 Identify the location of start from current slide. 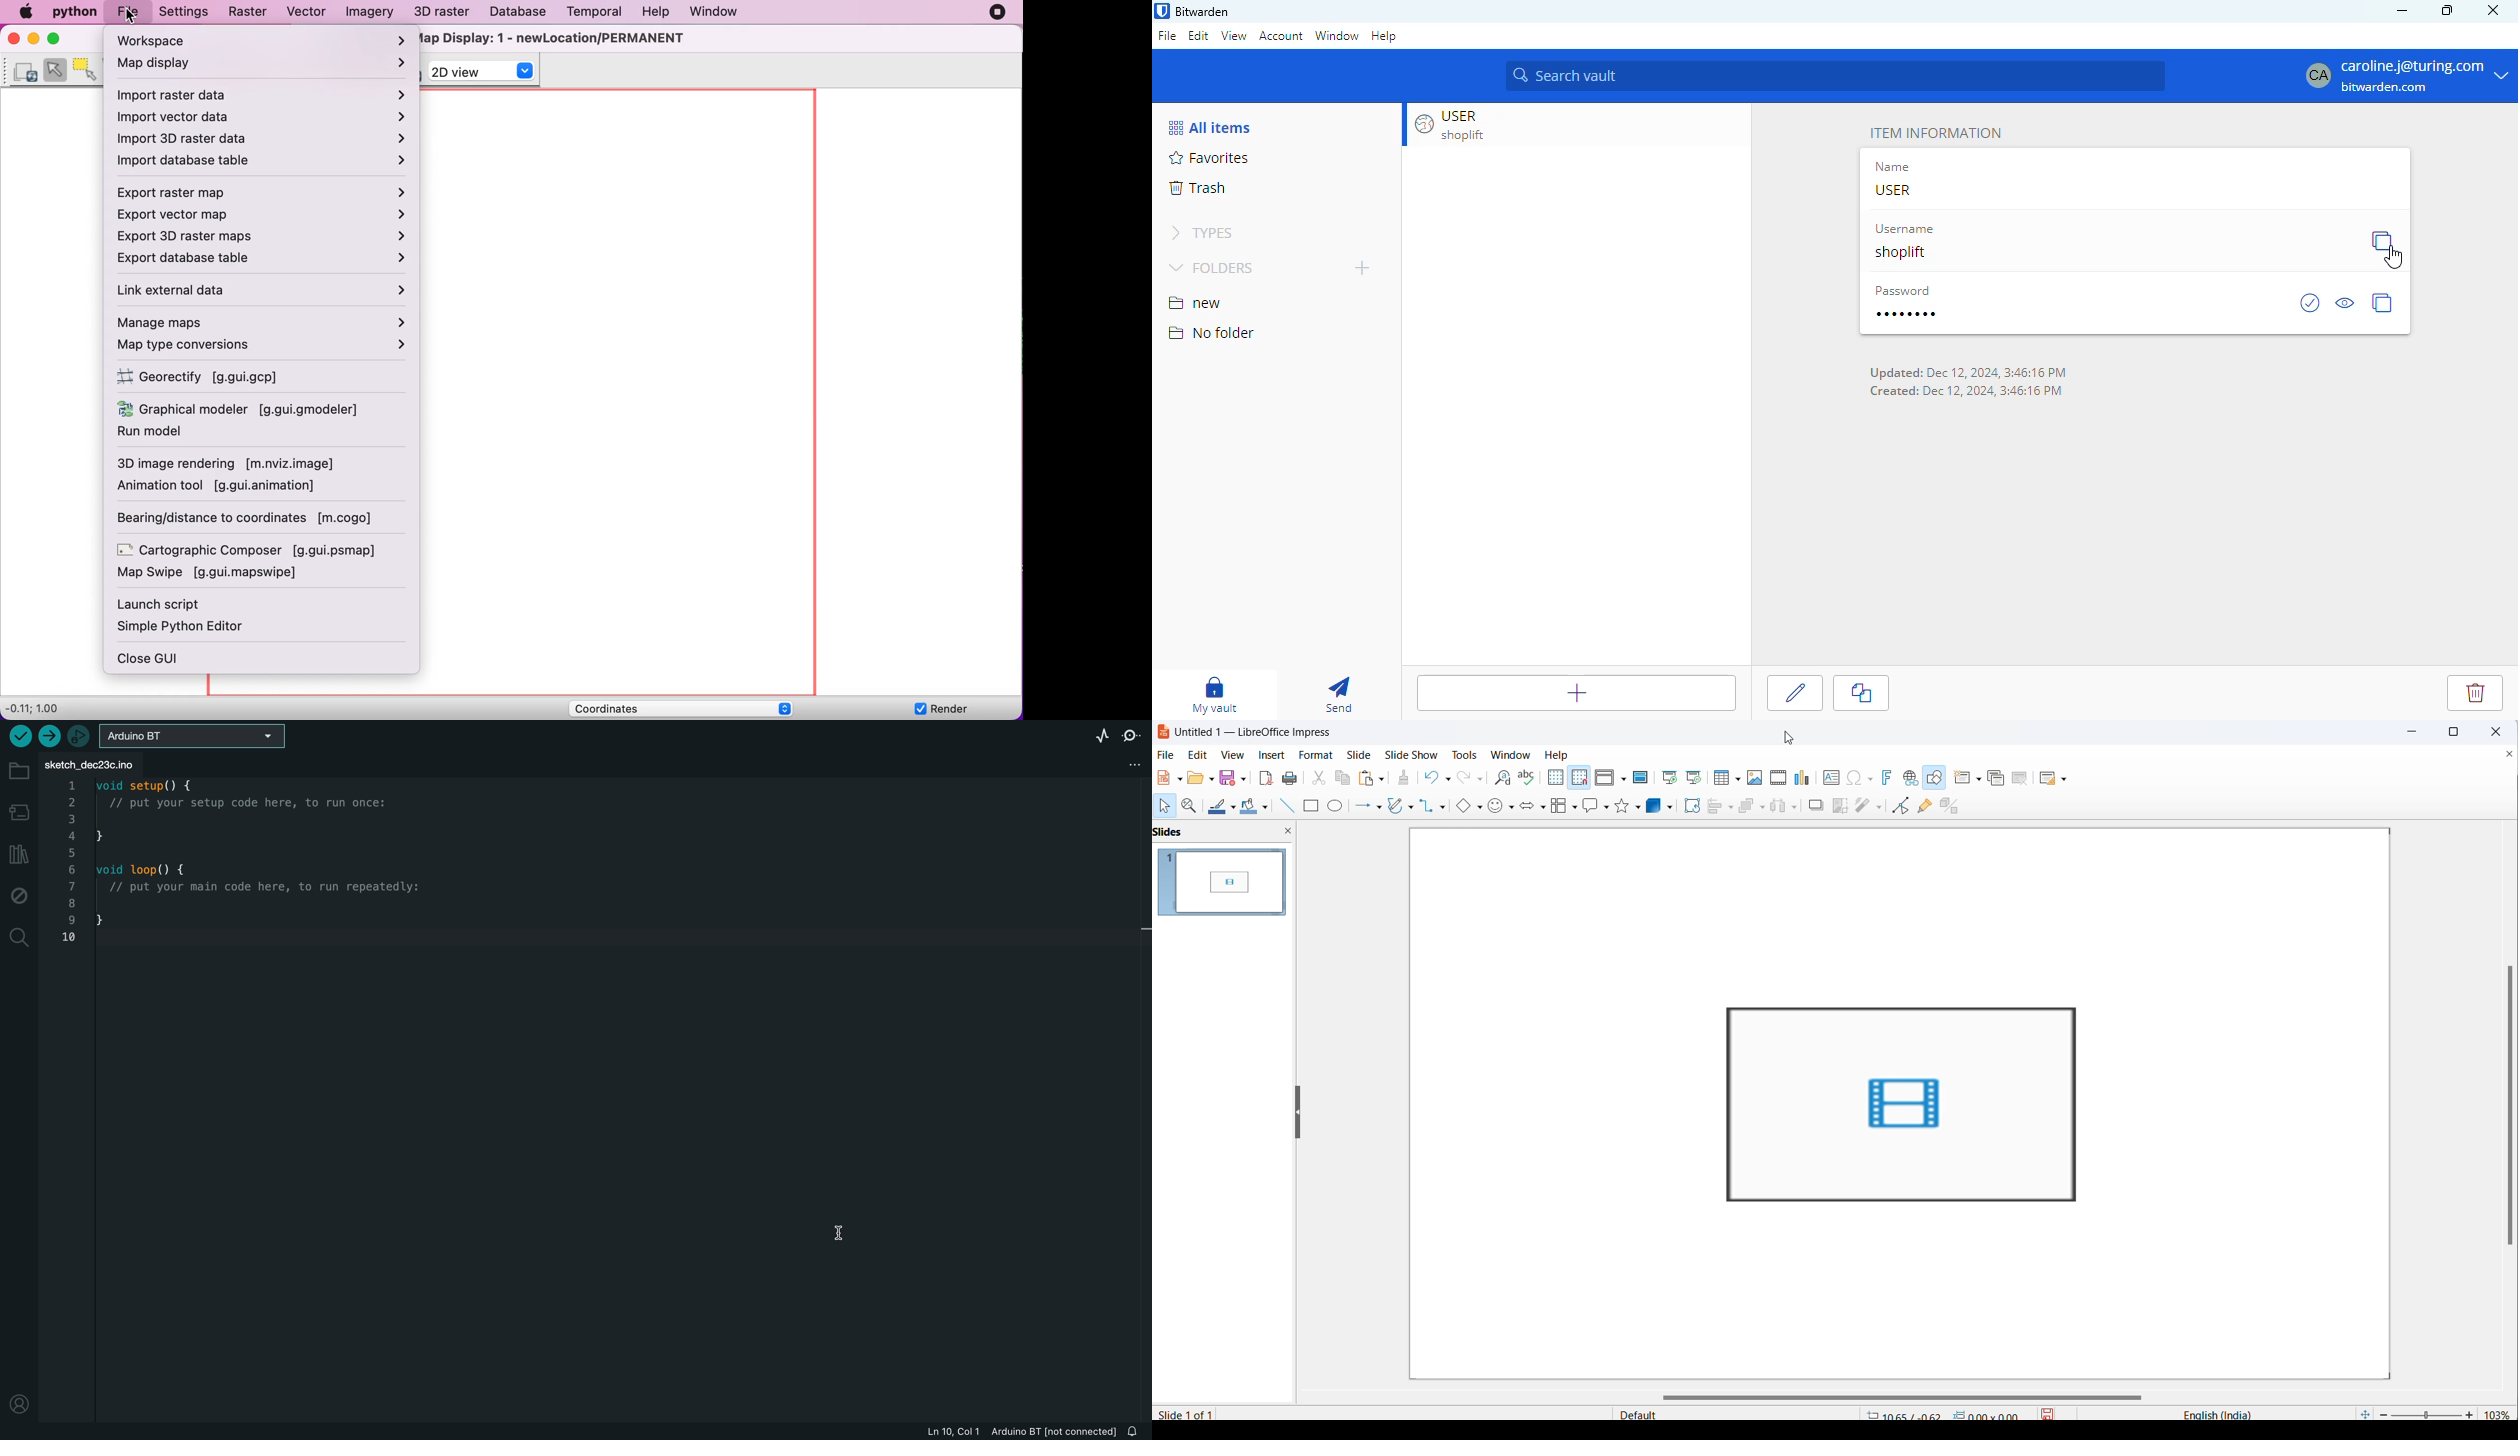
(1696, 777).